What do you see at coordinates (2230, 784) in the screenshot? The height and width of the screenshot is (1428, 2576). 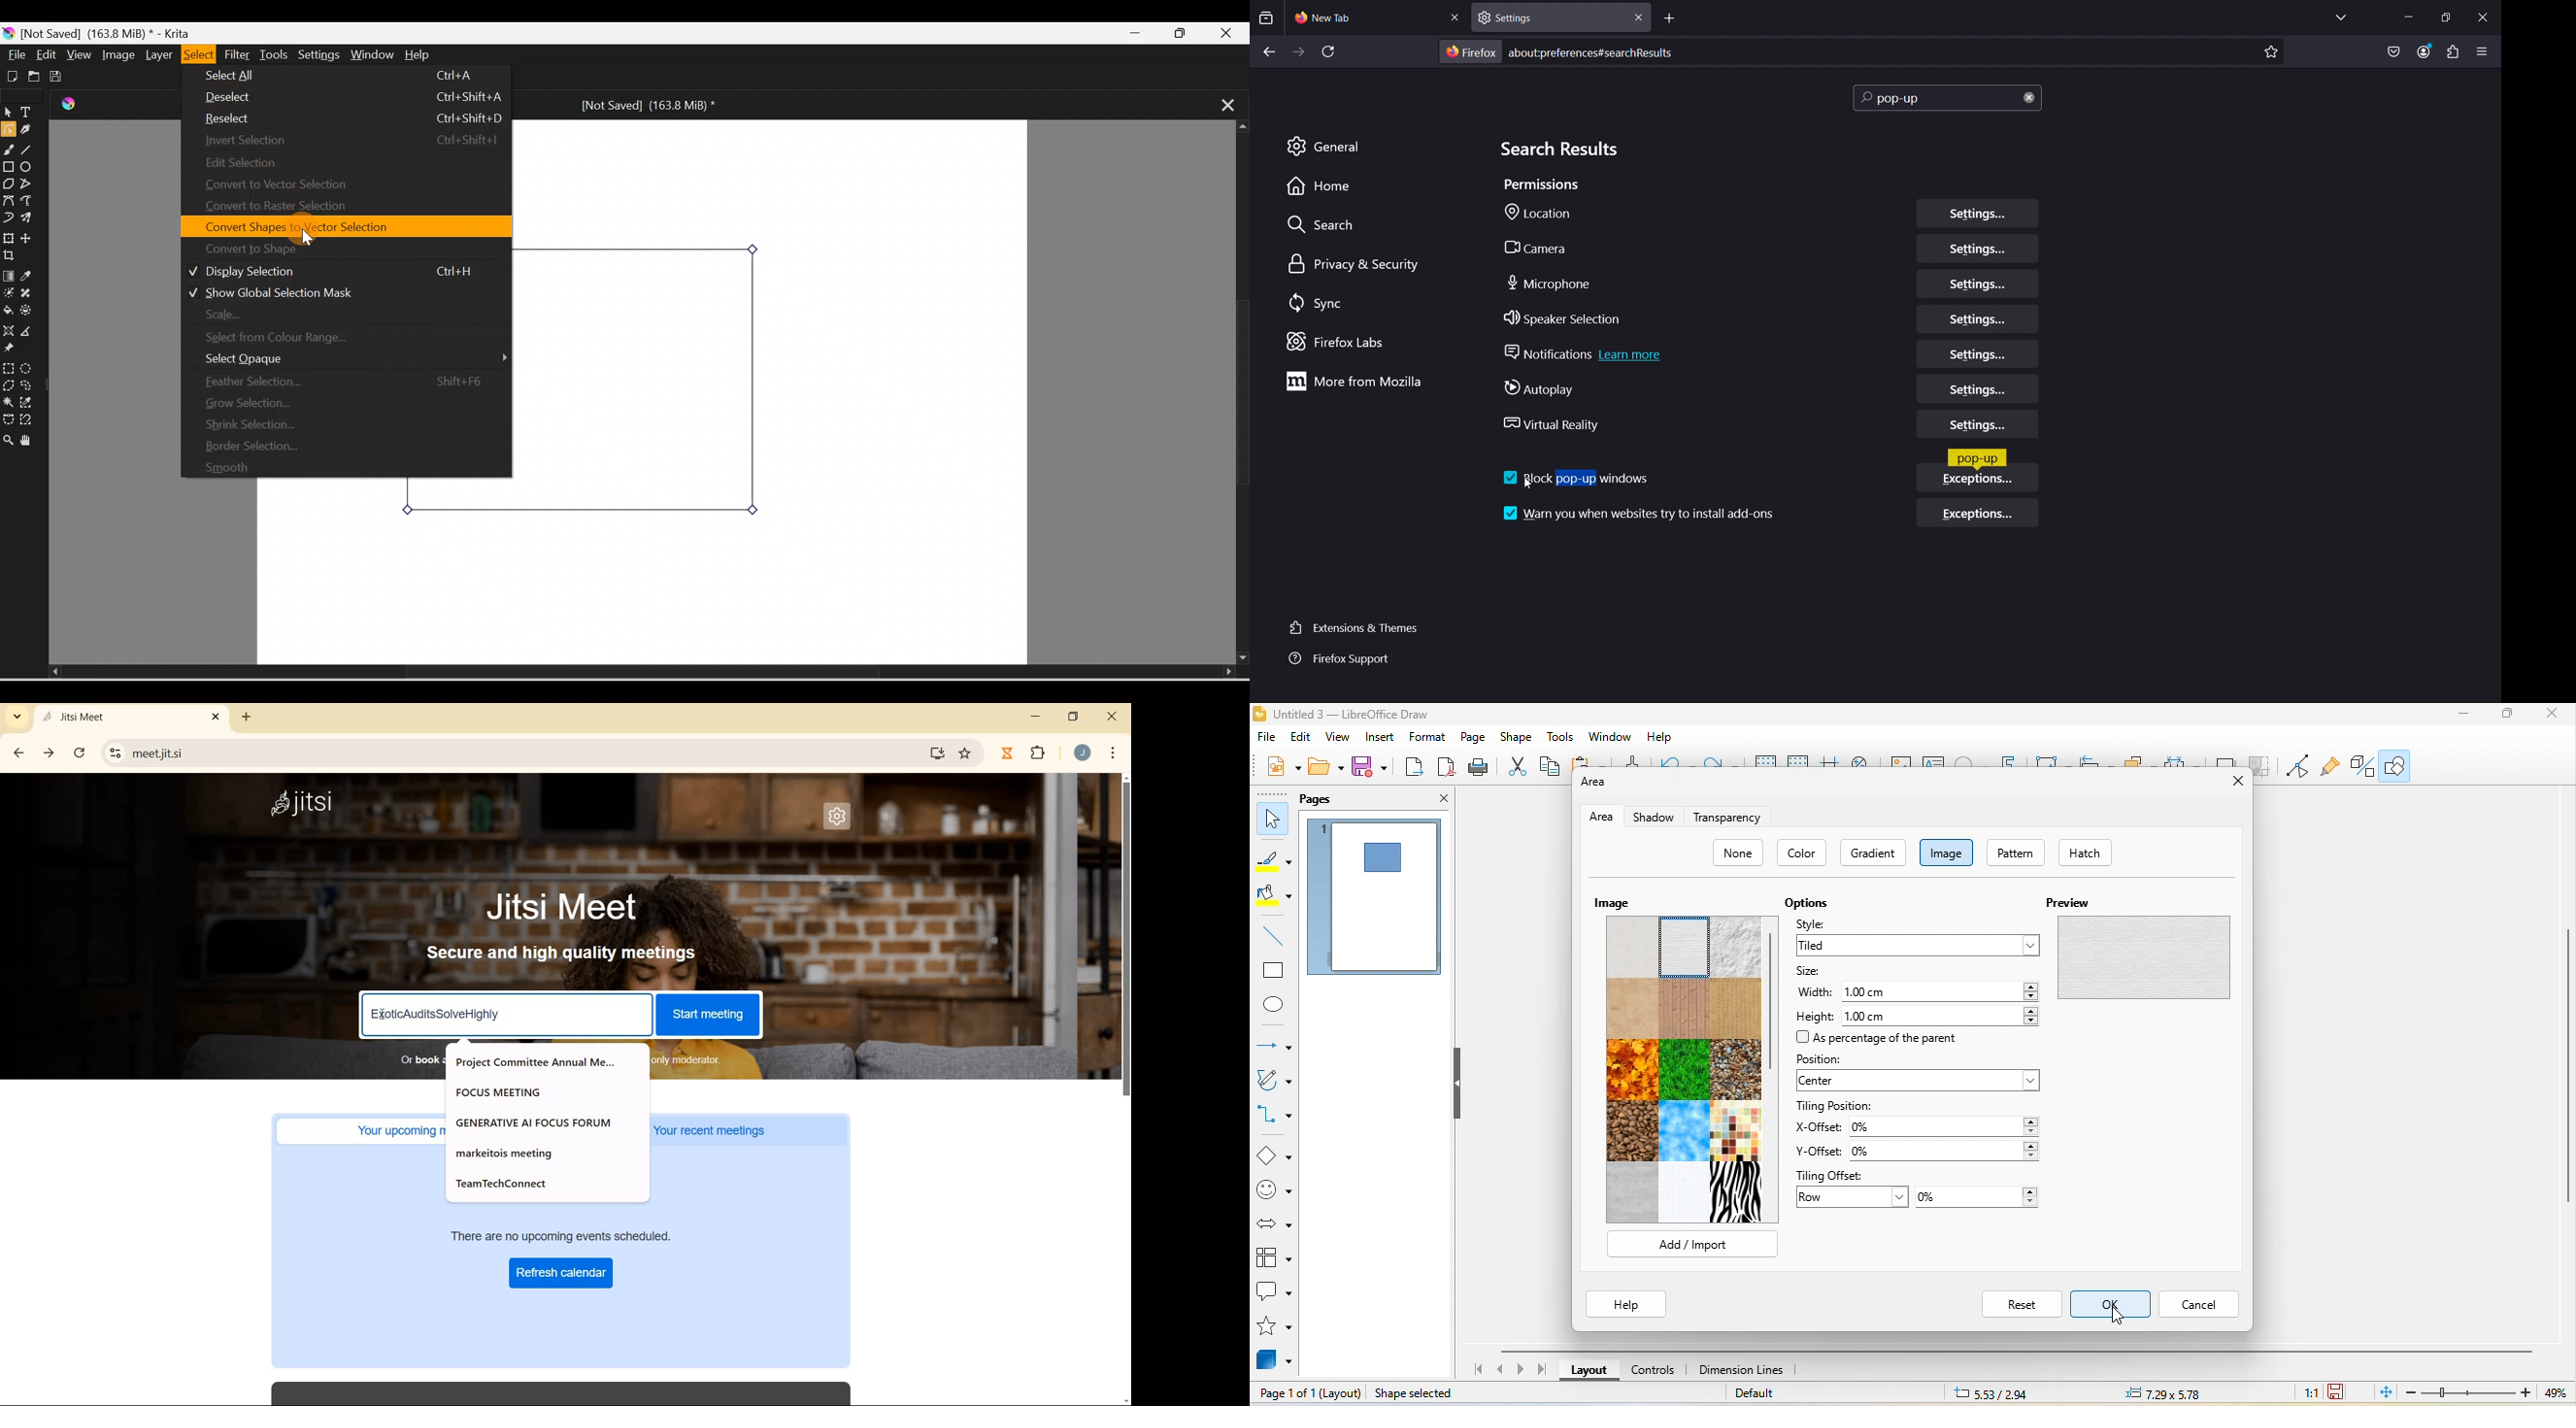 I see `close` at bounding box center [2230, 784].